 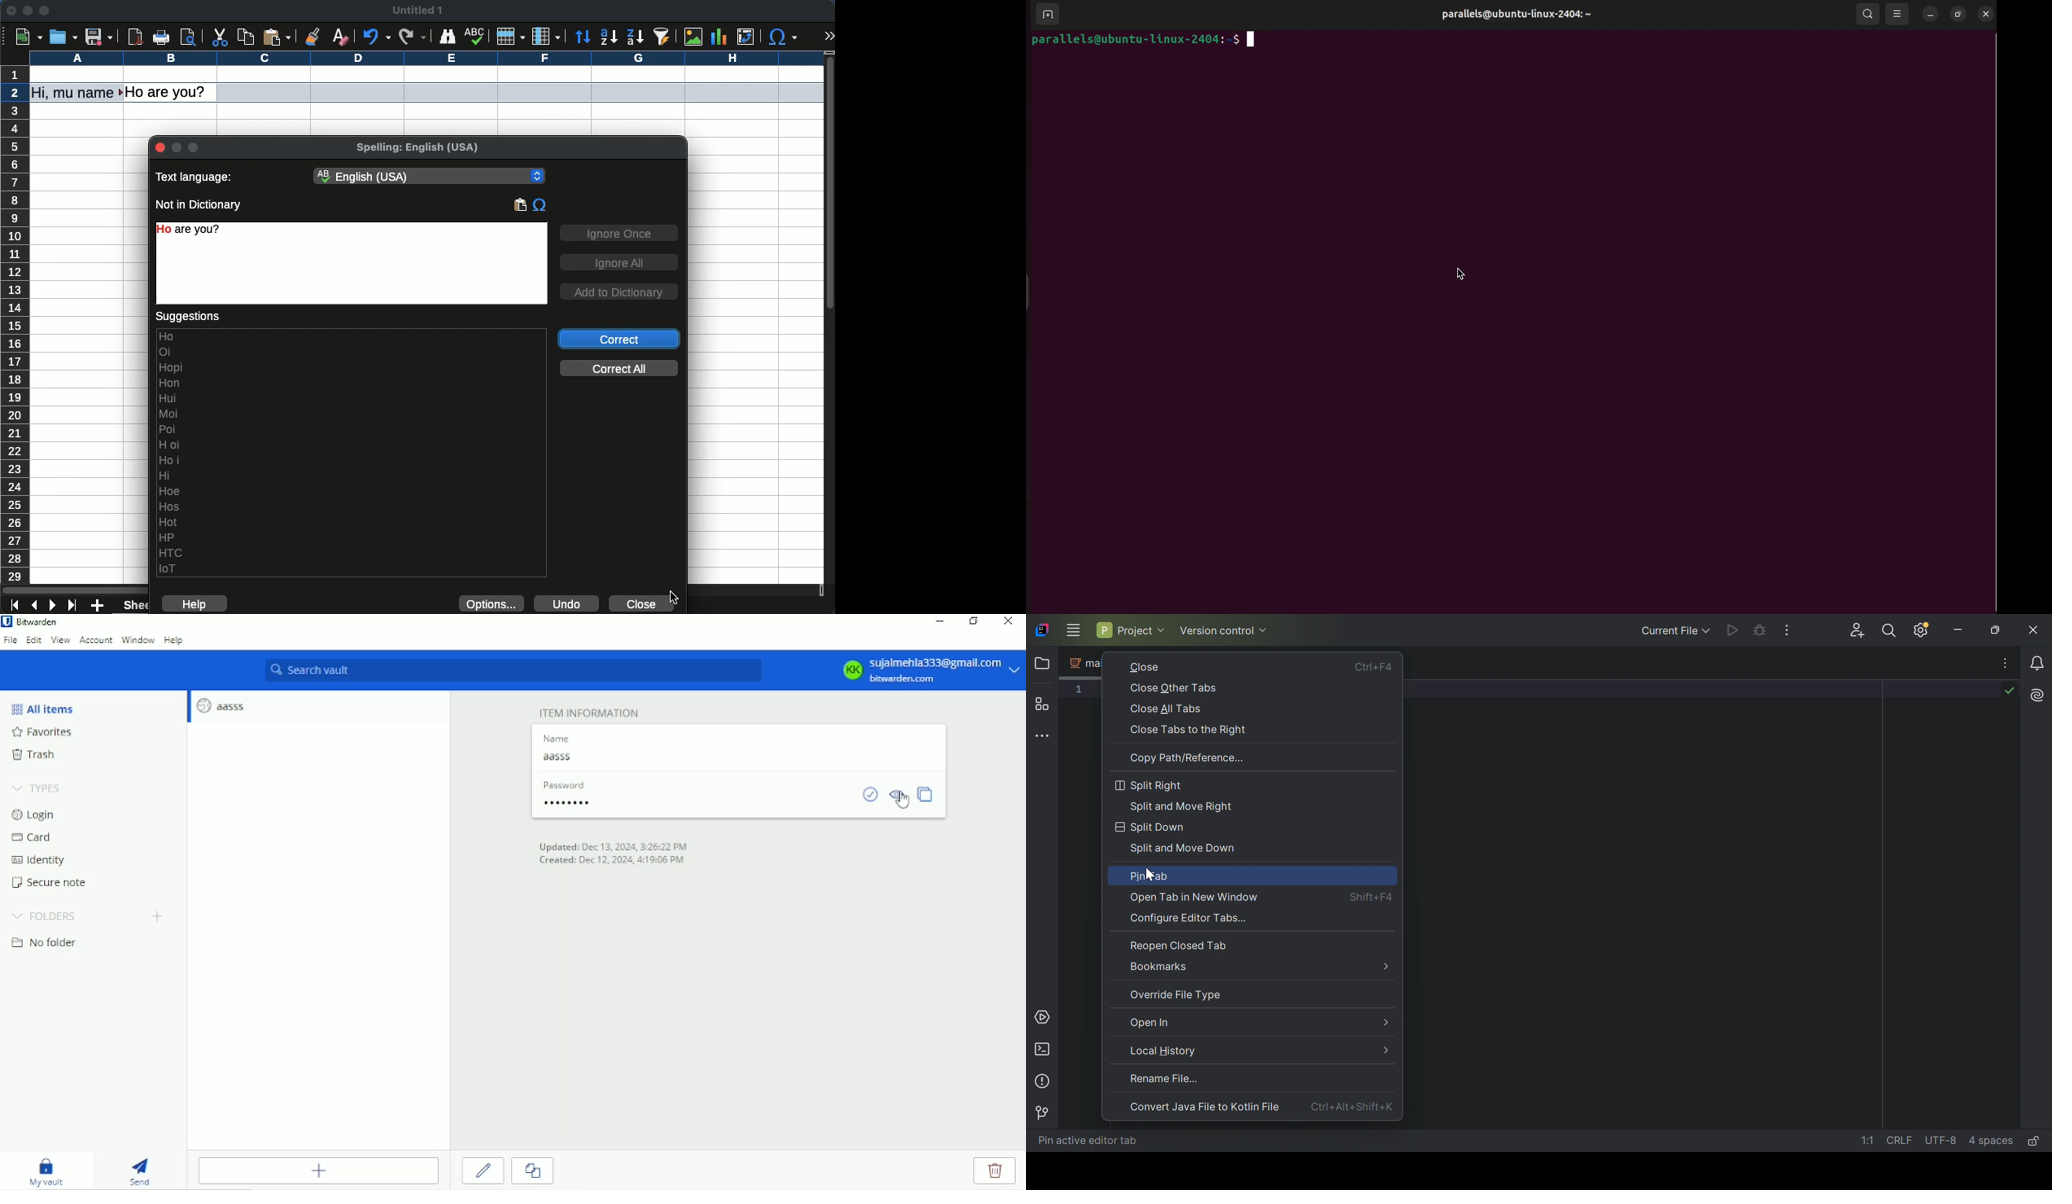 I want to click on correct all, so click(x=621, y=368).